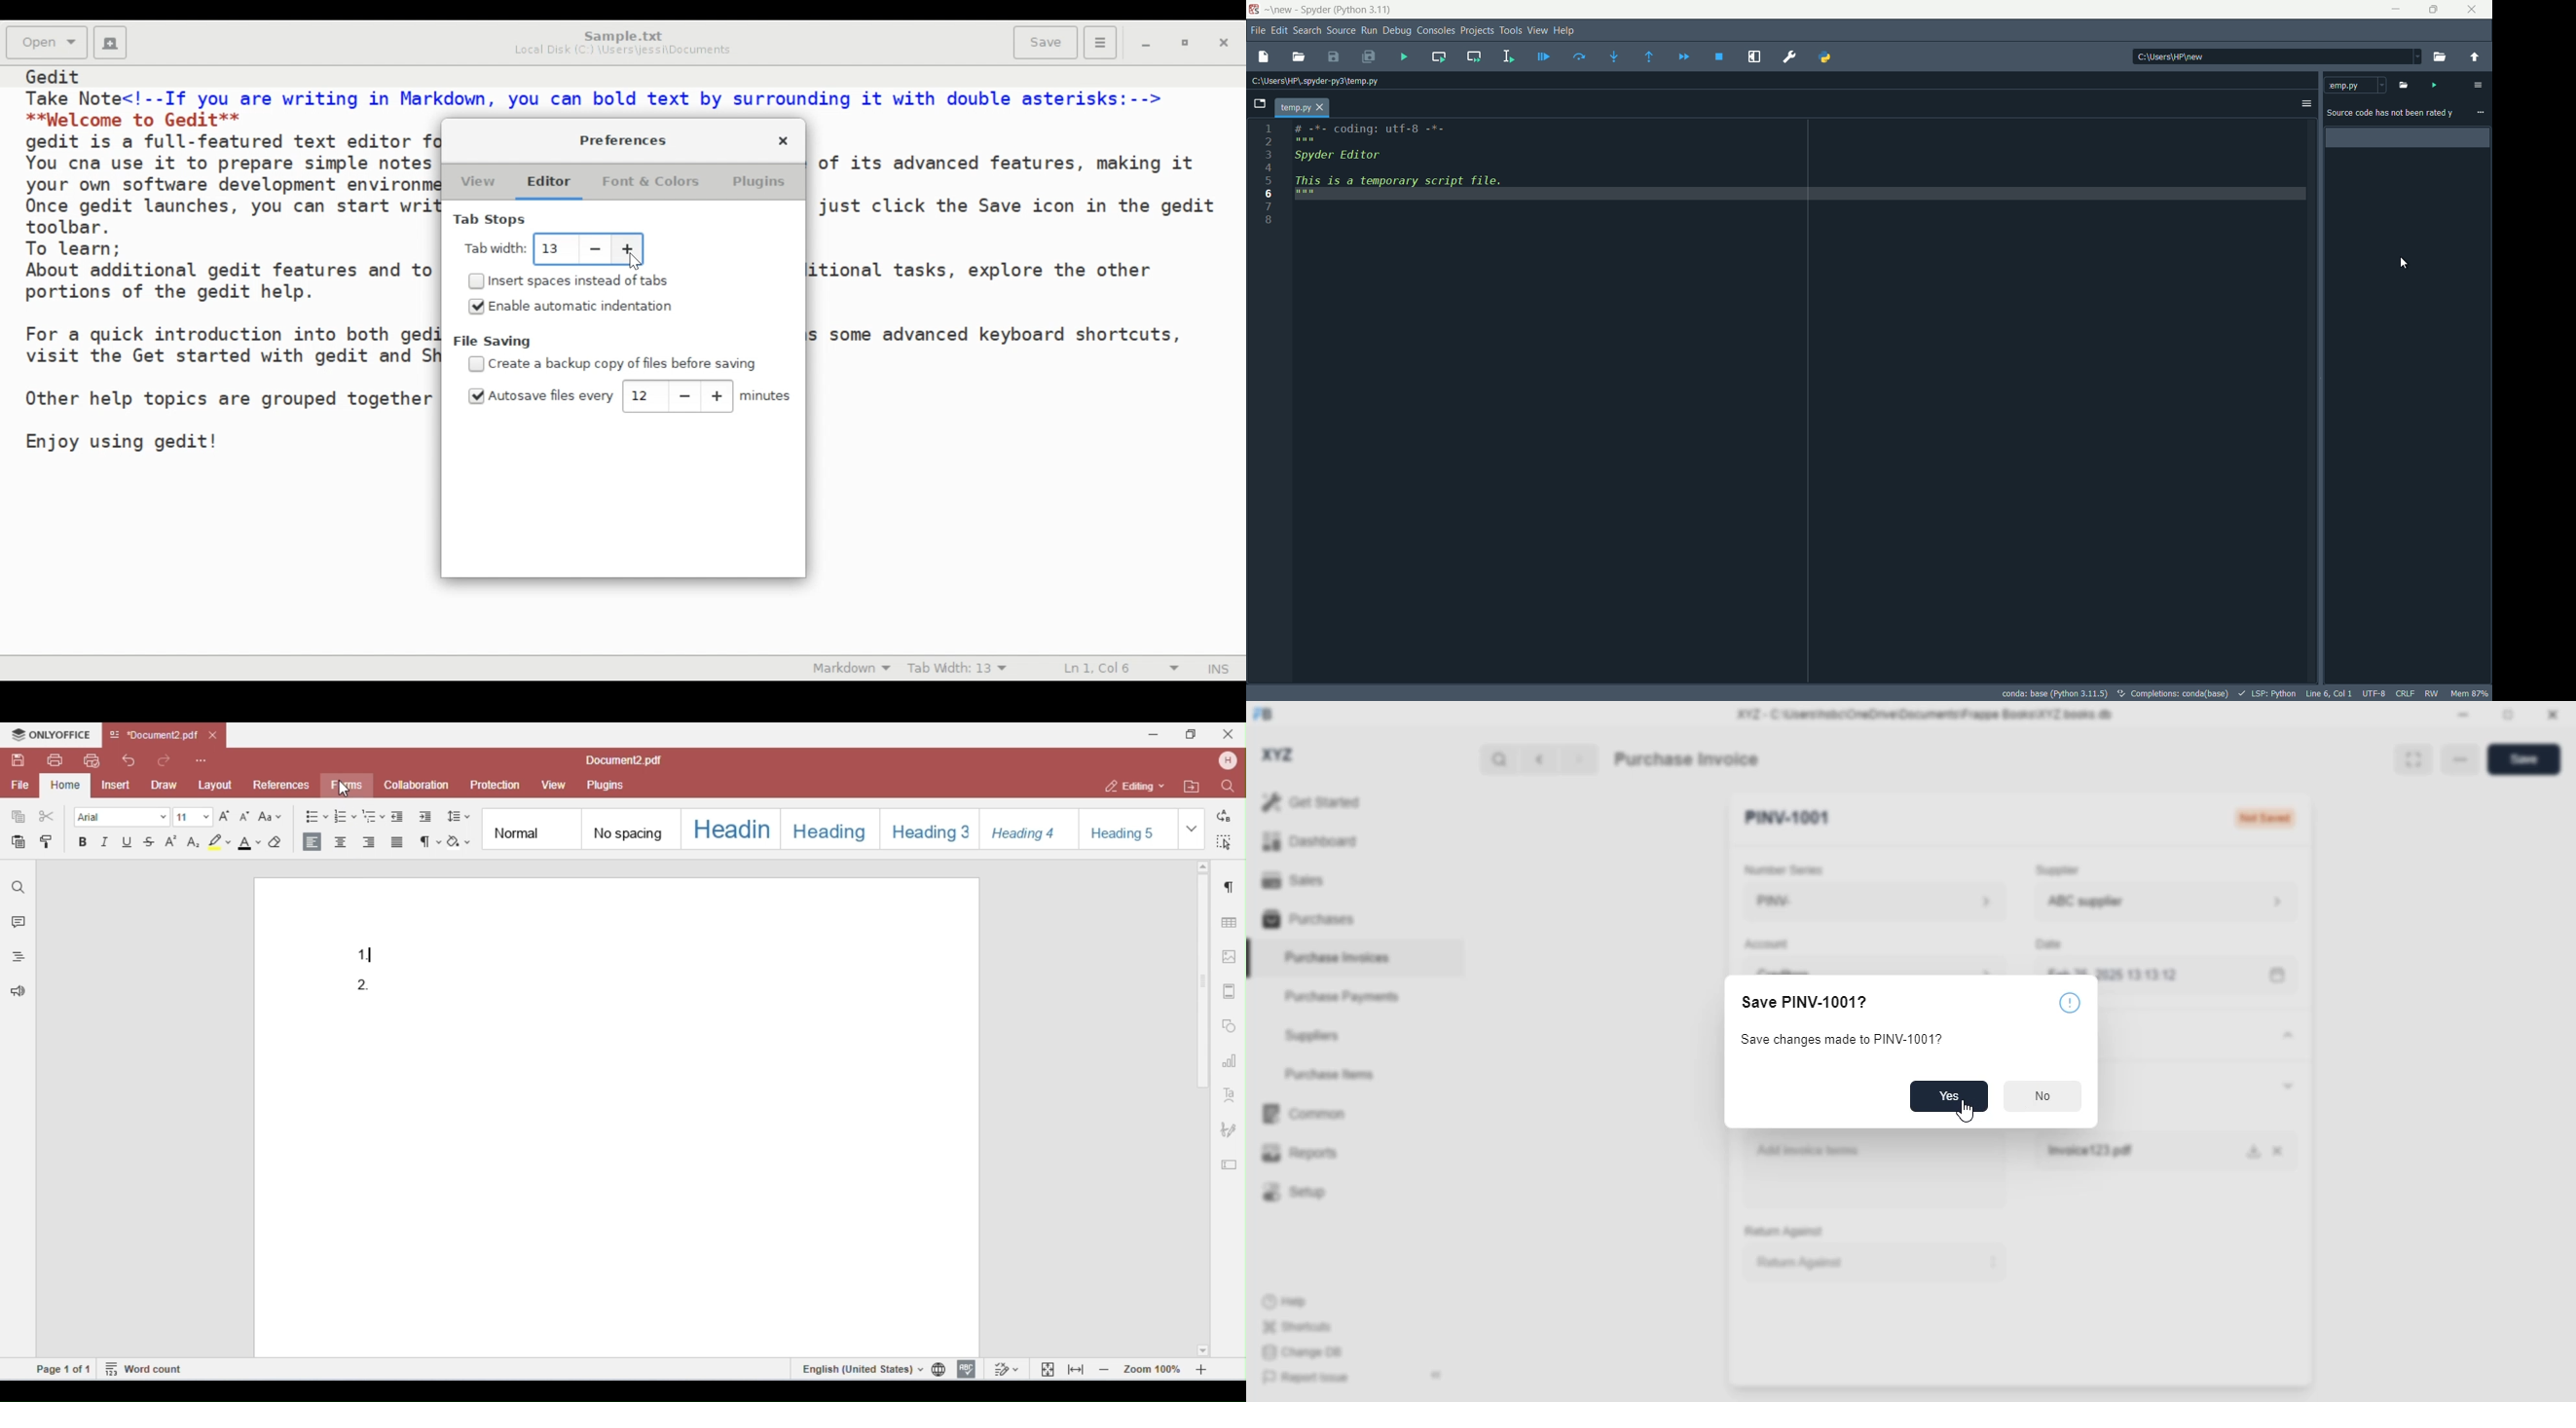 The height and width of the screenshot is (1428, 2576). Describe the element at coordinates (2172, 693) in the screenshot. I see `completions: conda(base)` at that location.